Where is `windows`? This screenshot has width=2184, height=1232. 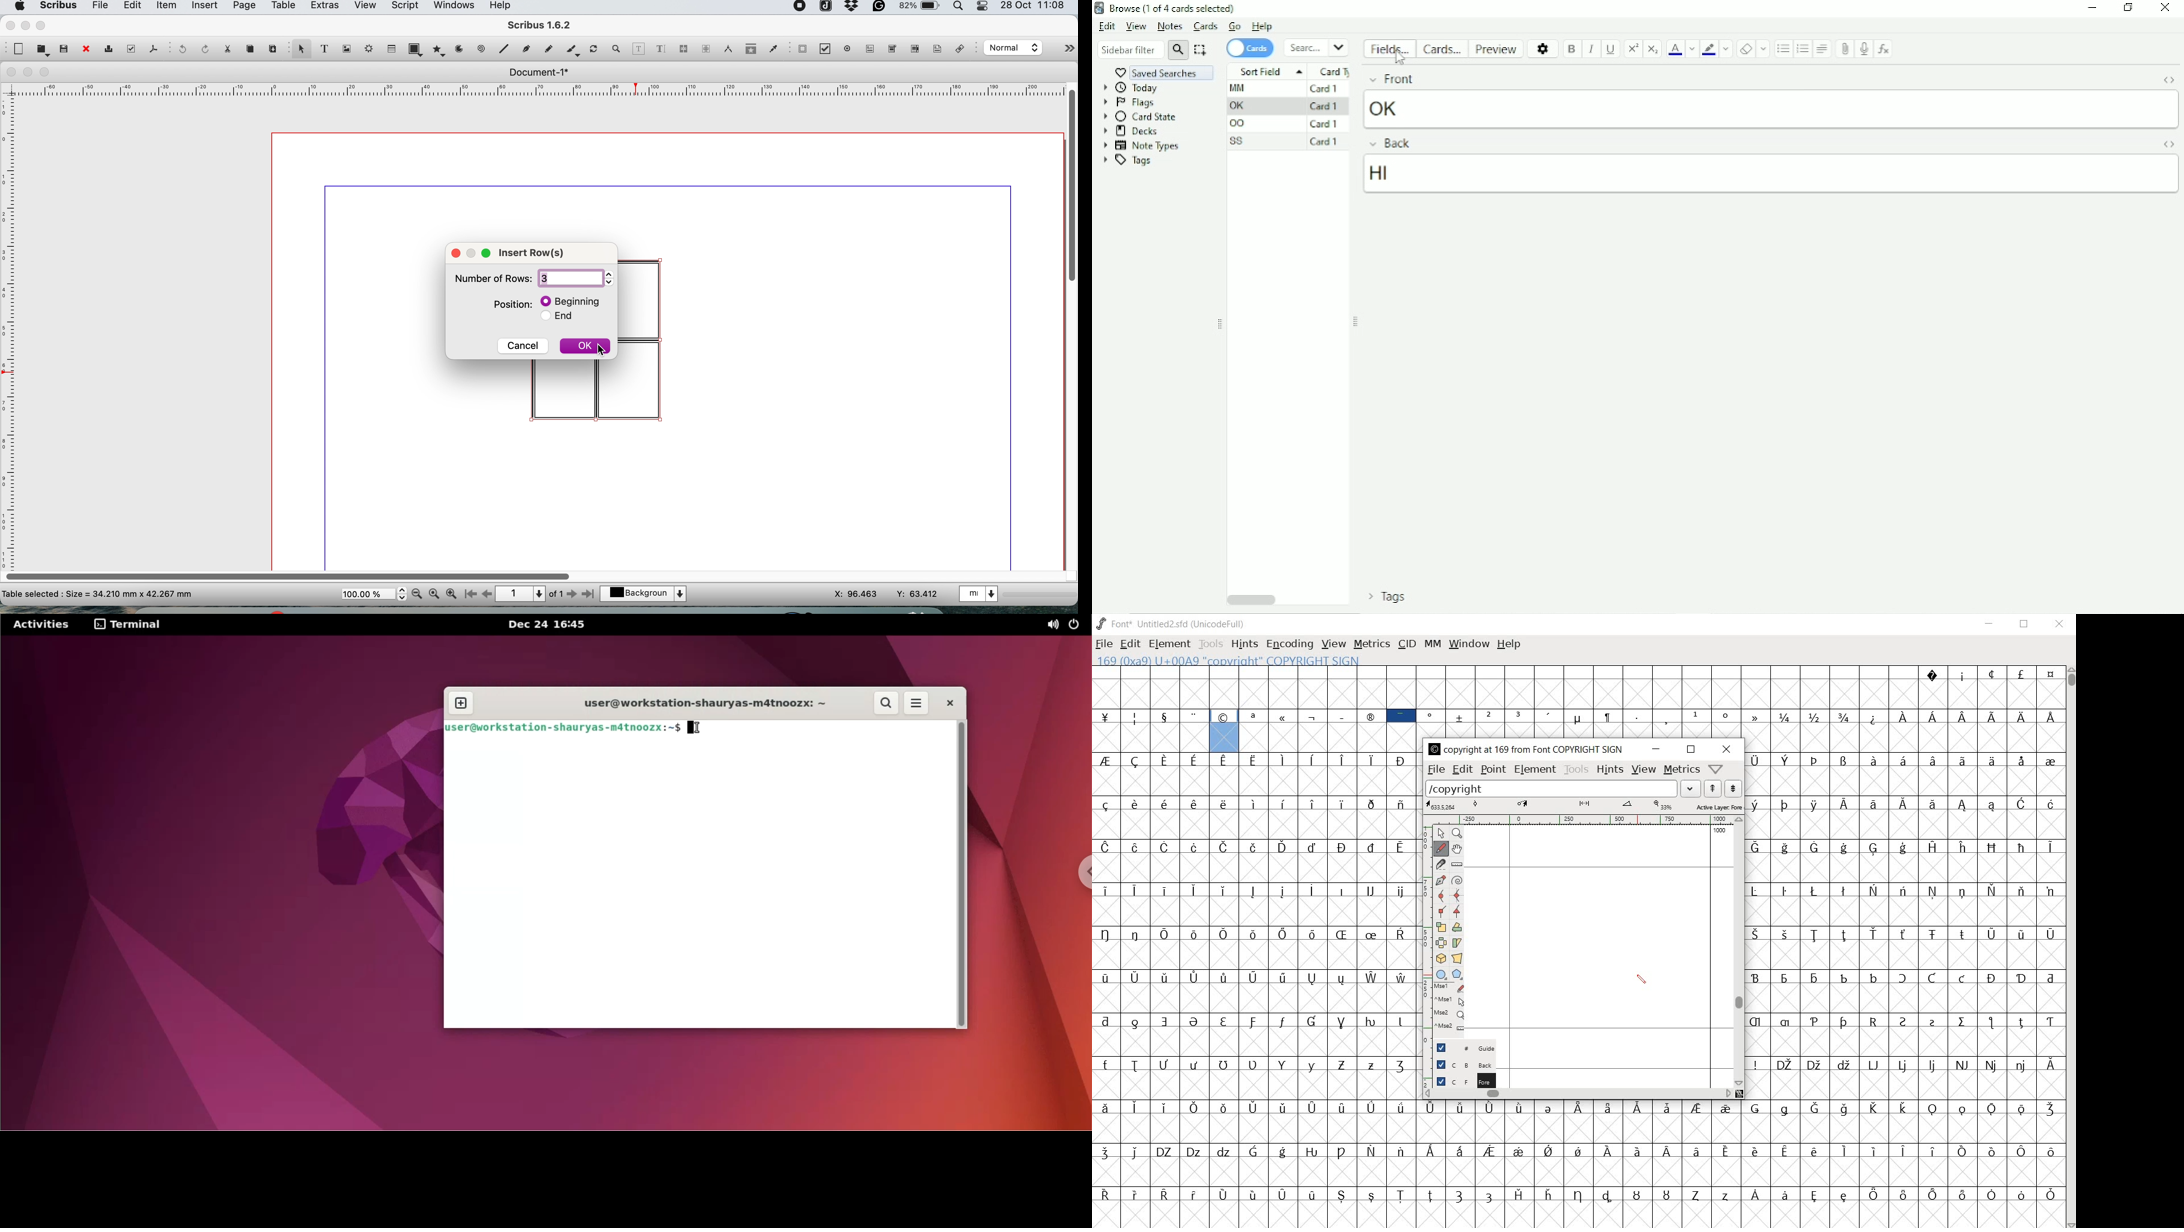 windows is located at coordinates (453, 7).